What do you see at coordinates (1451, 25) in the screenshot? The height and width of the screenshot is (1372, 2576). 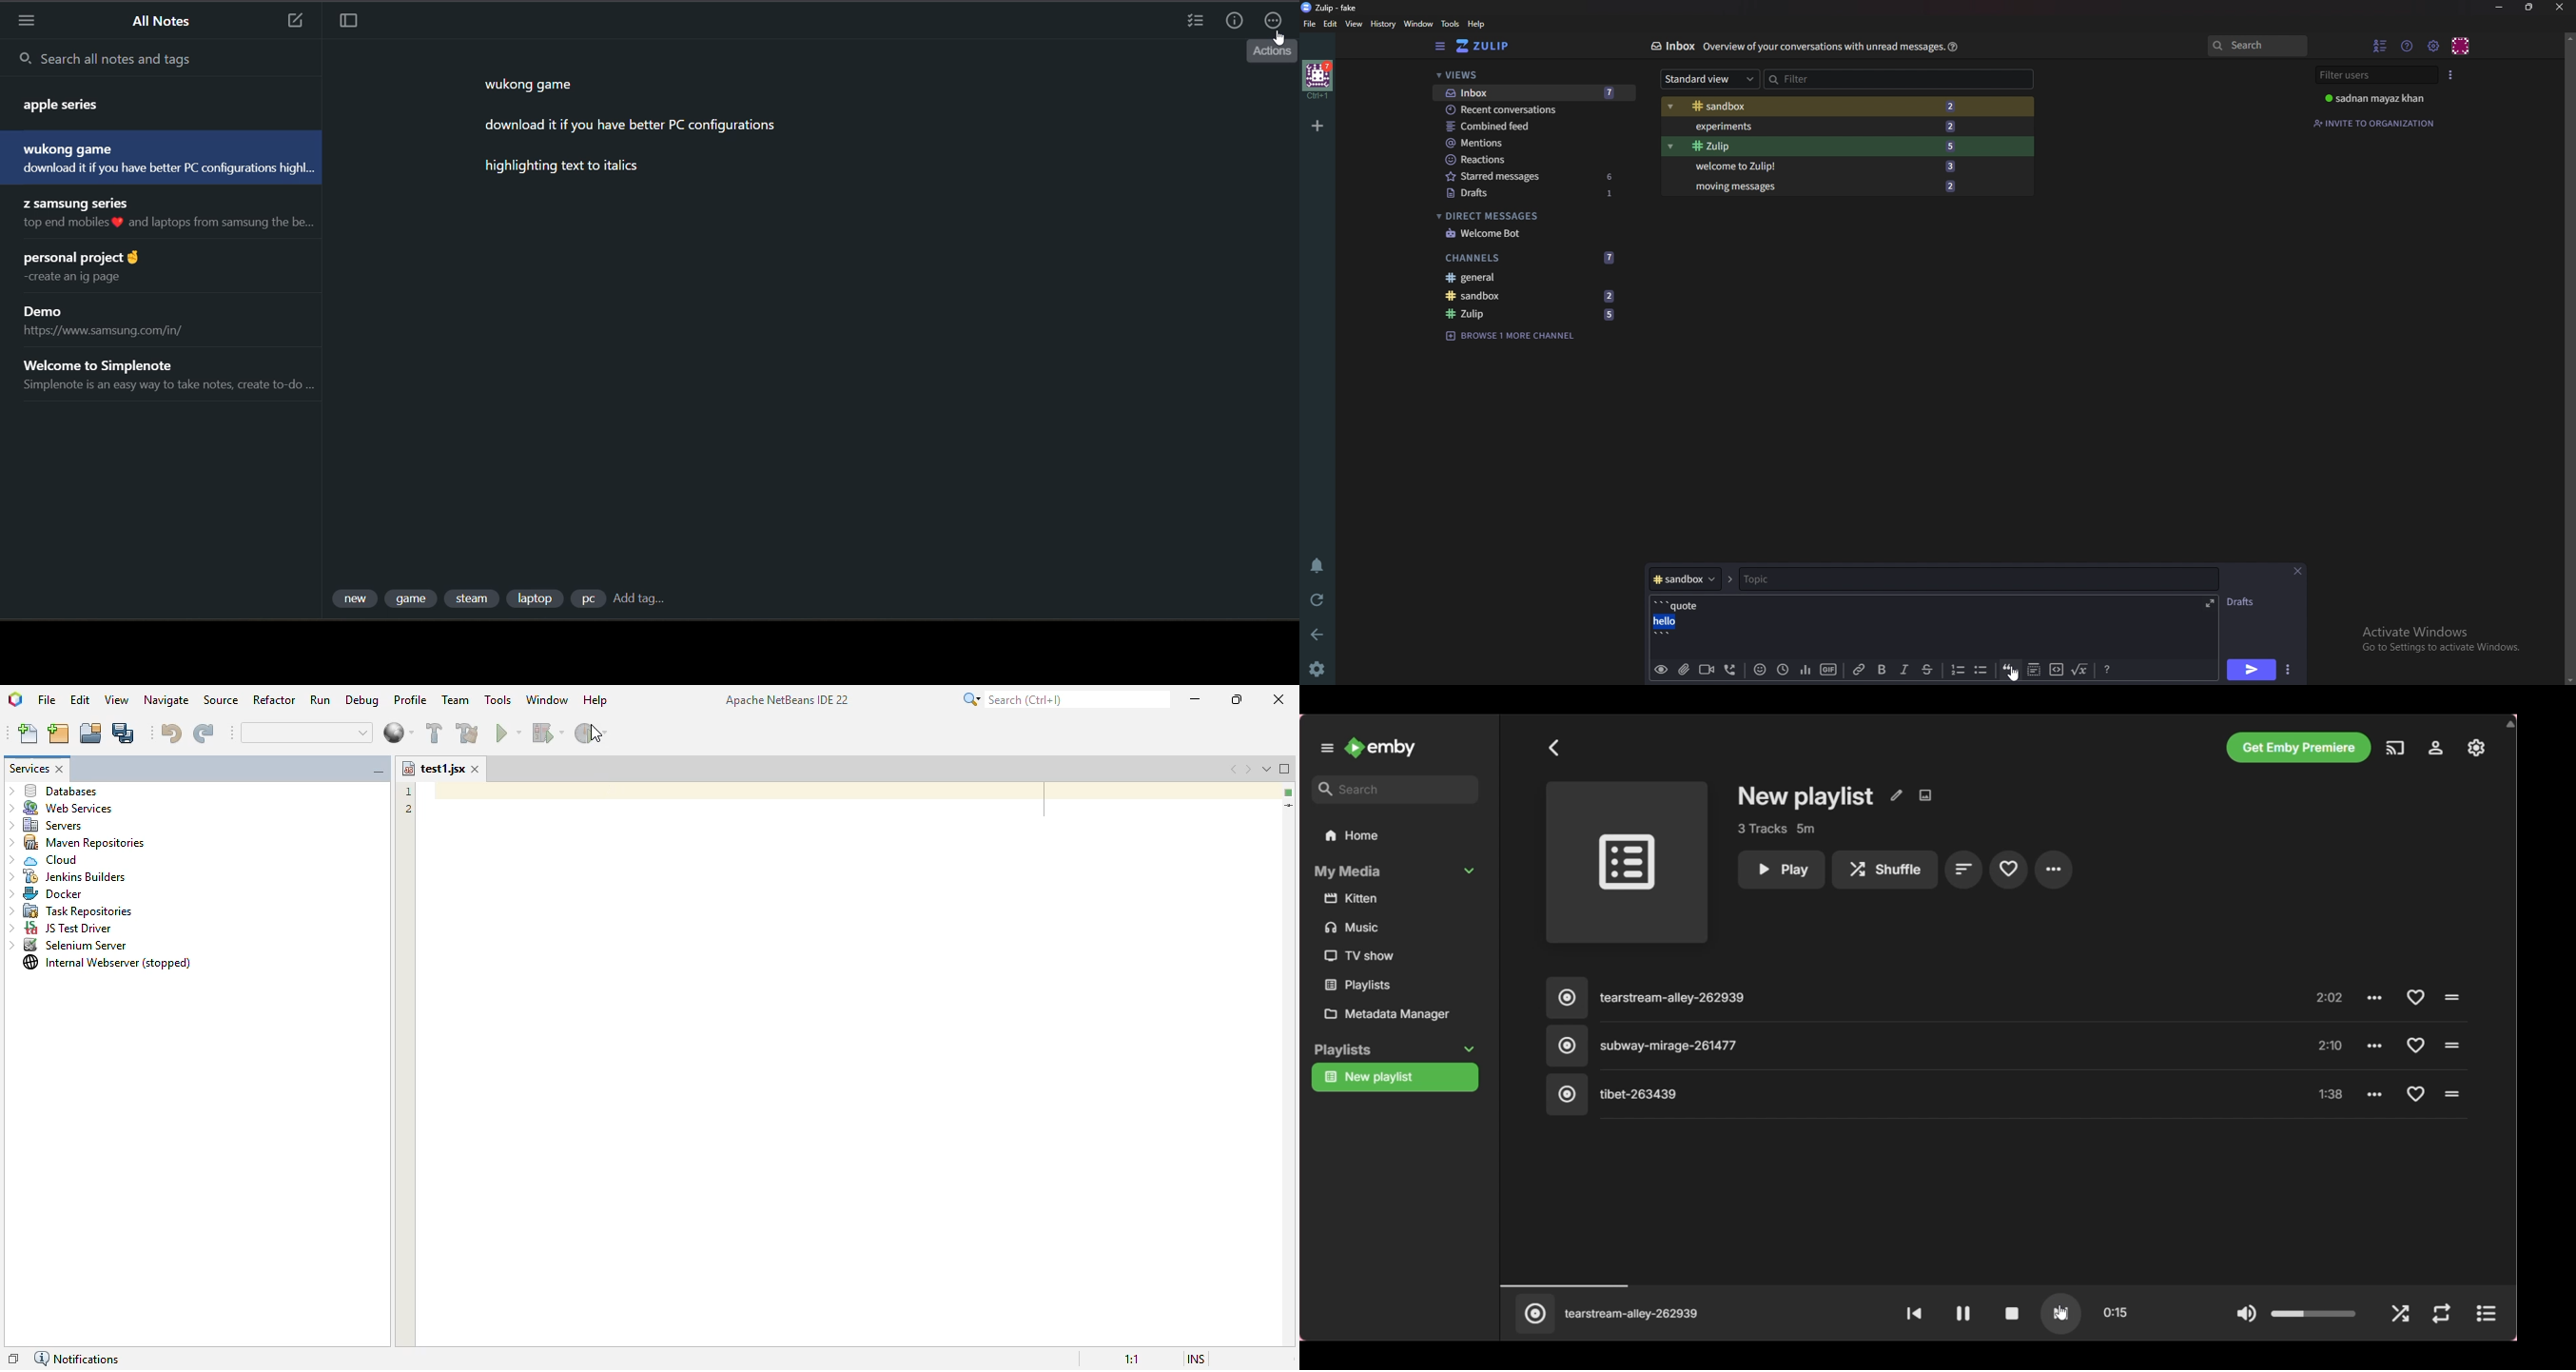 I see `Tools` at bounding box center [1451, 25].